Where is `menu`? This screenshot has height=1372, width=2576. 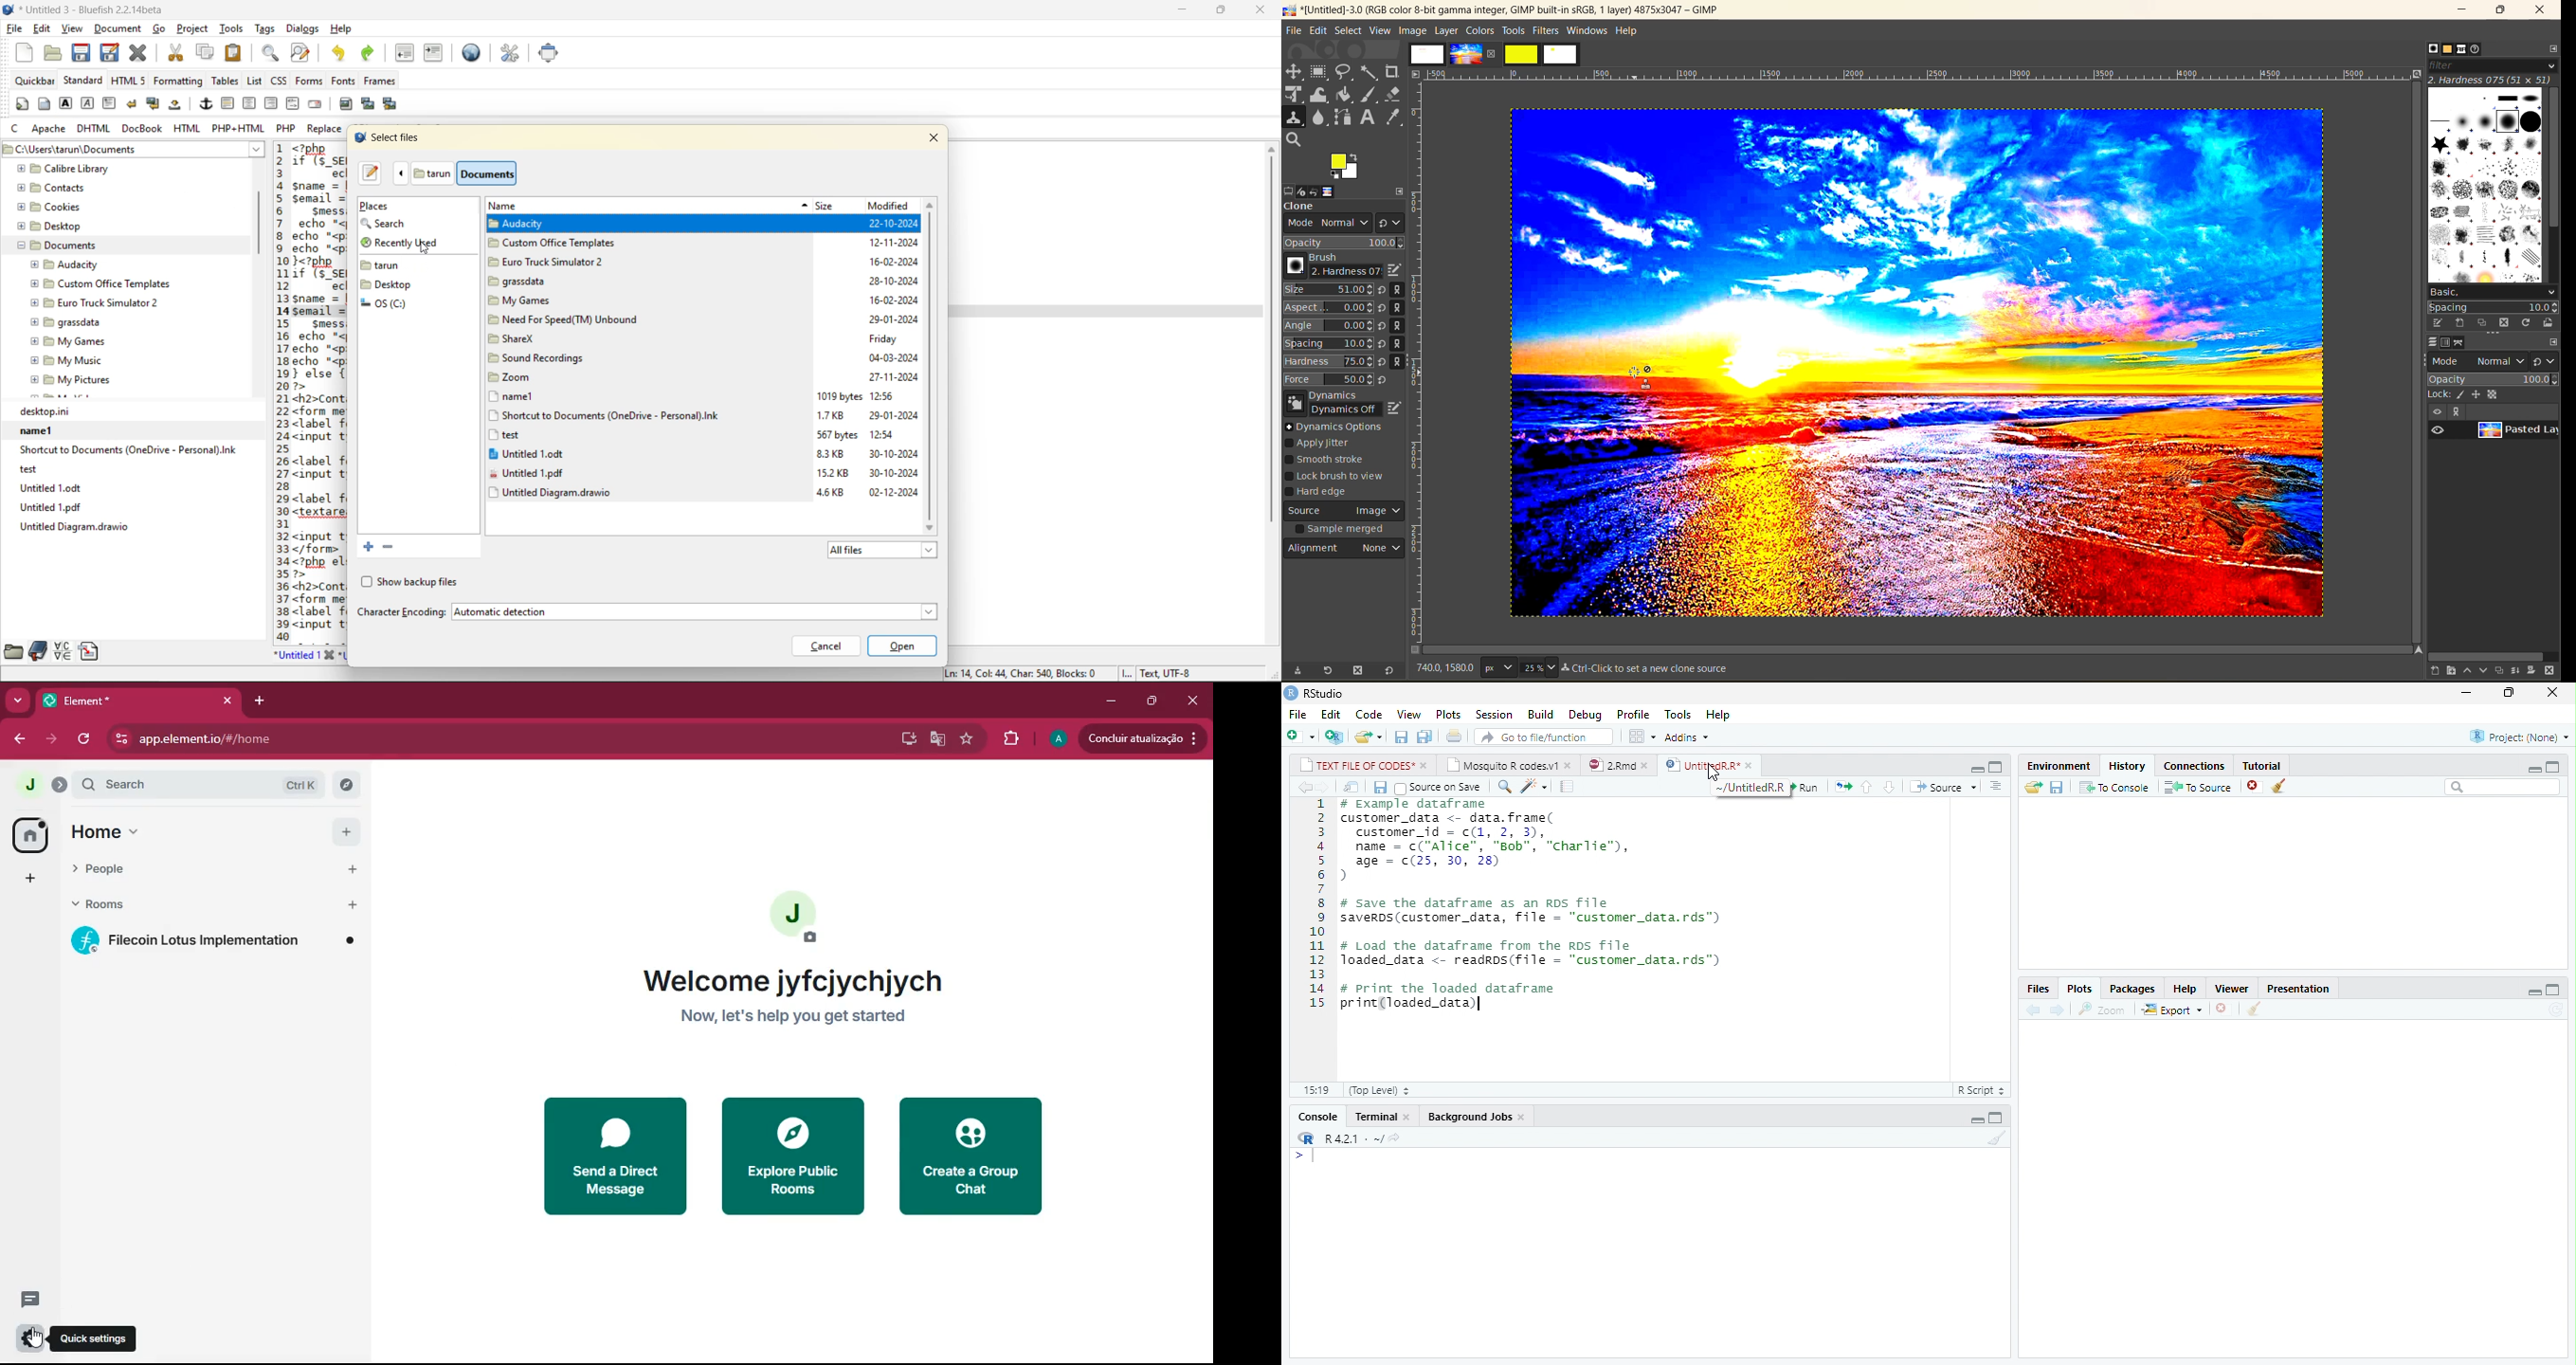 menu is located at coordinates (138, 835).